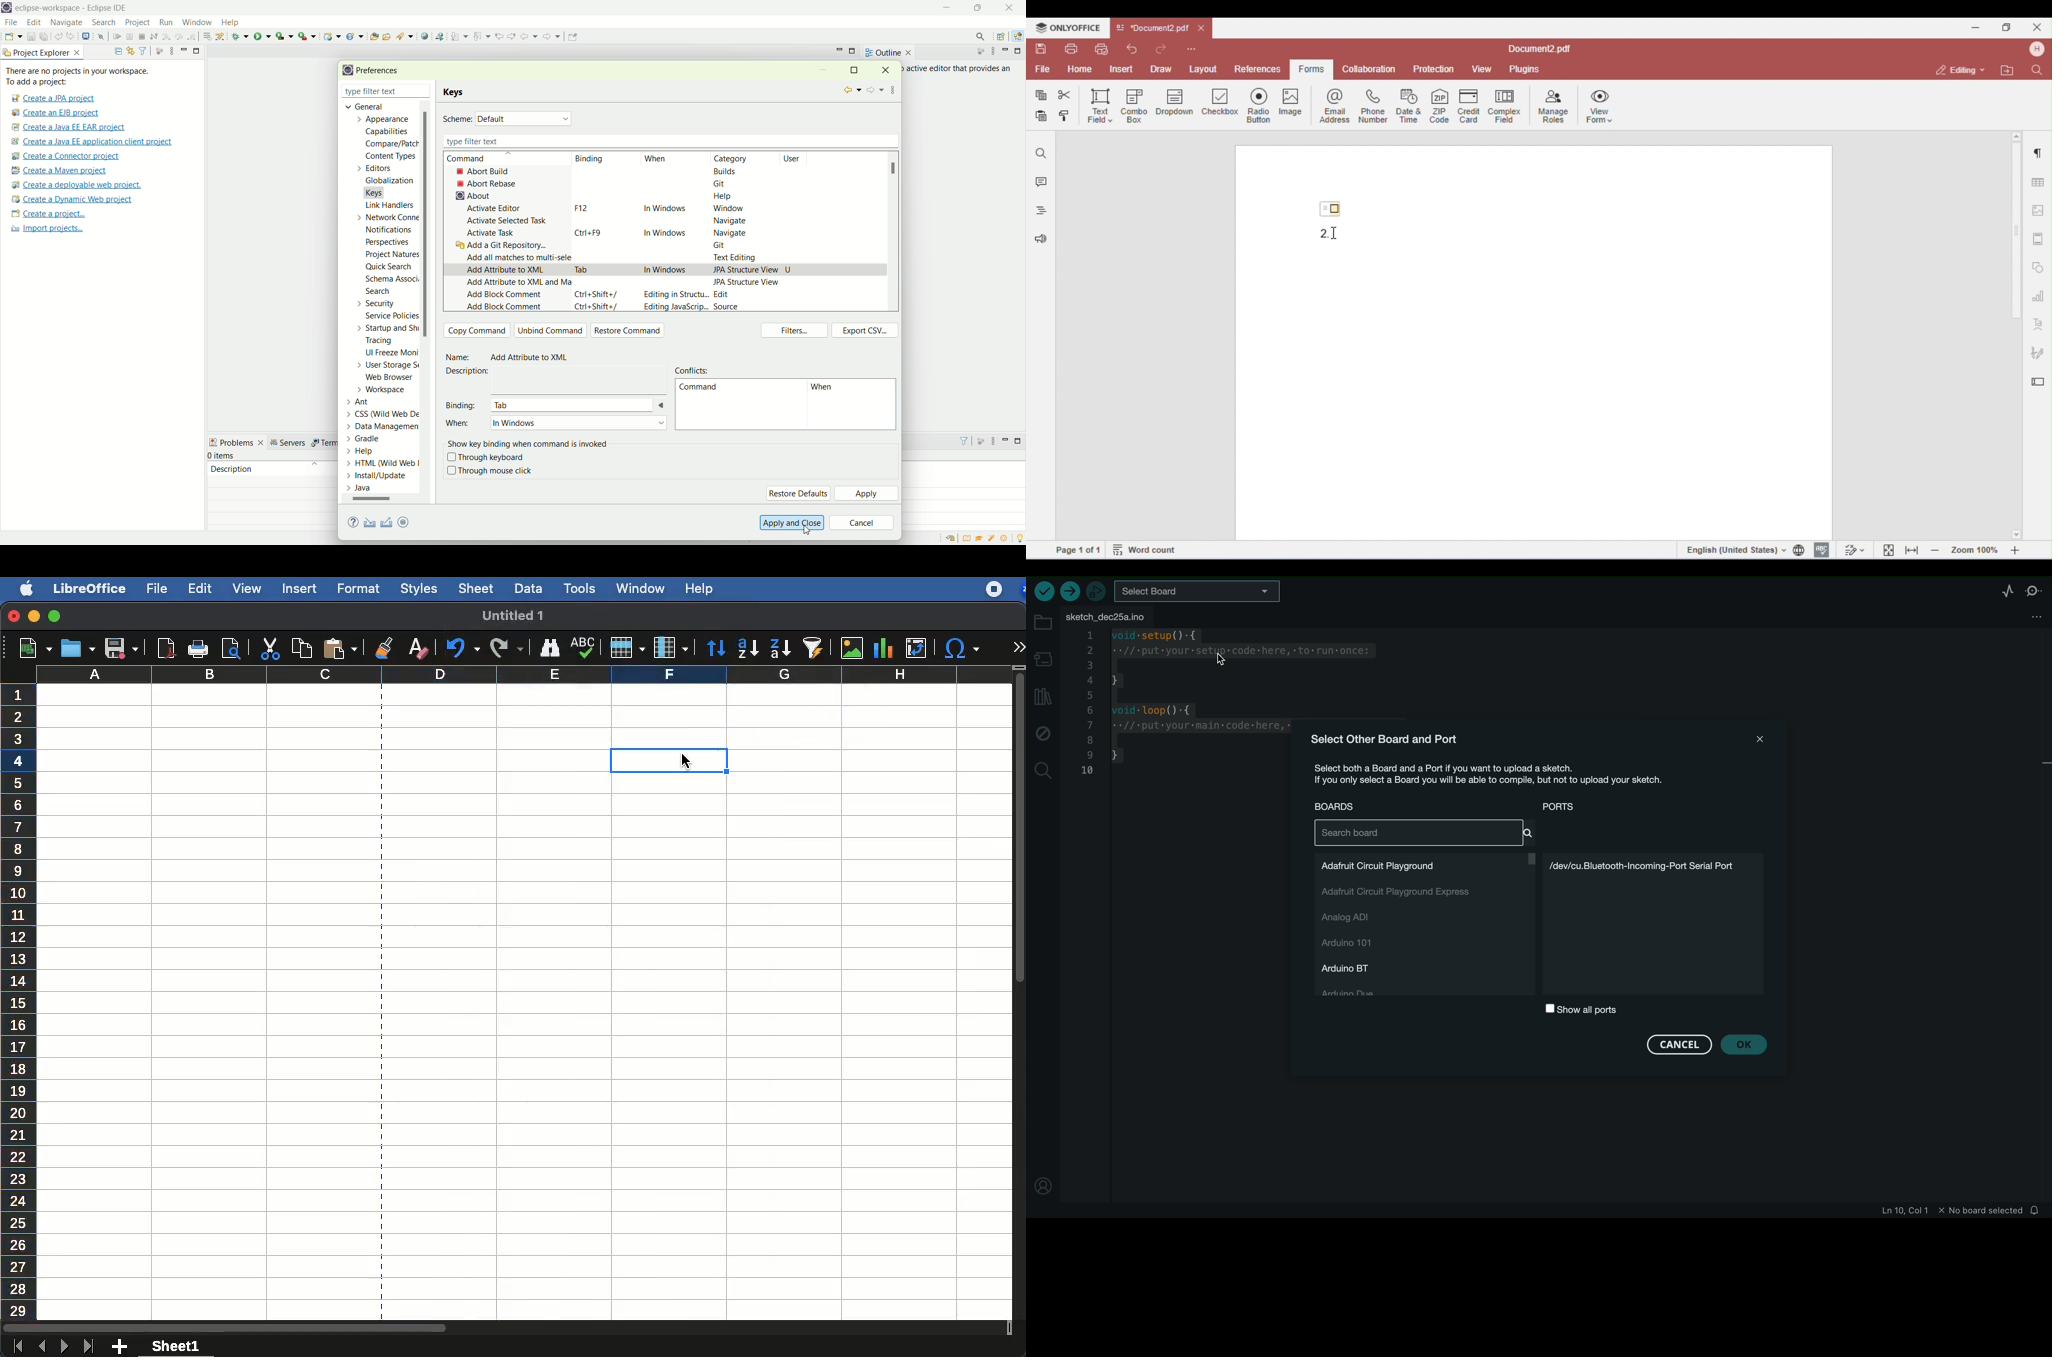 The height and width of the screenshot is (1372, 2072). I want to click on find, so click(548, 646).